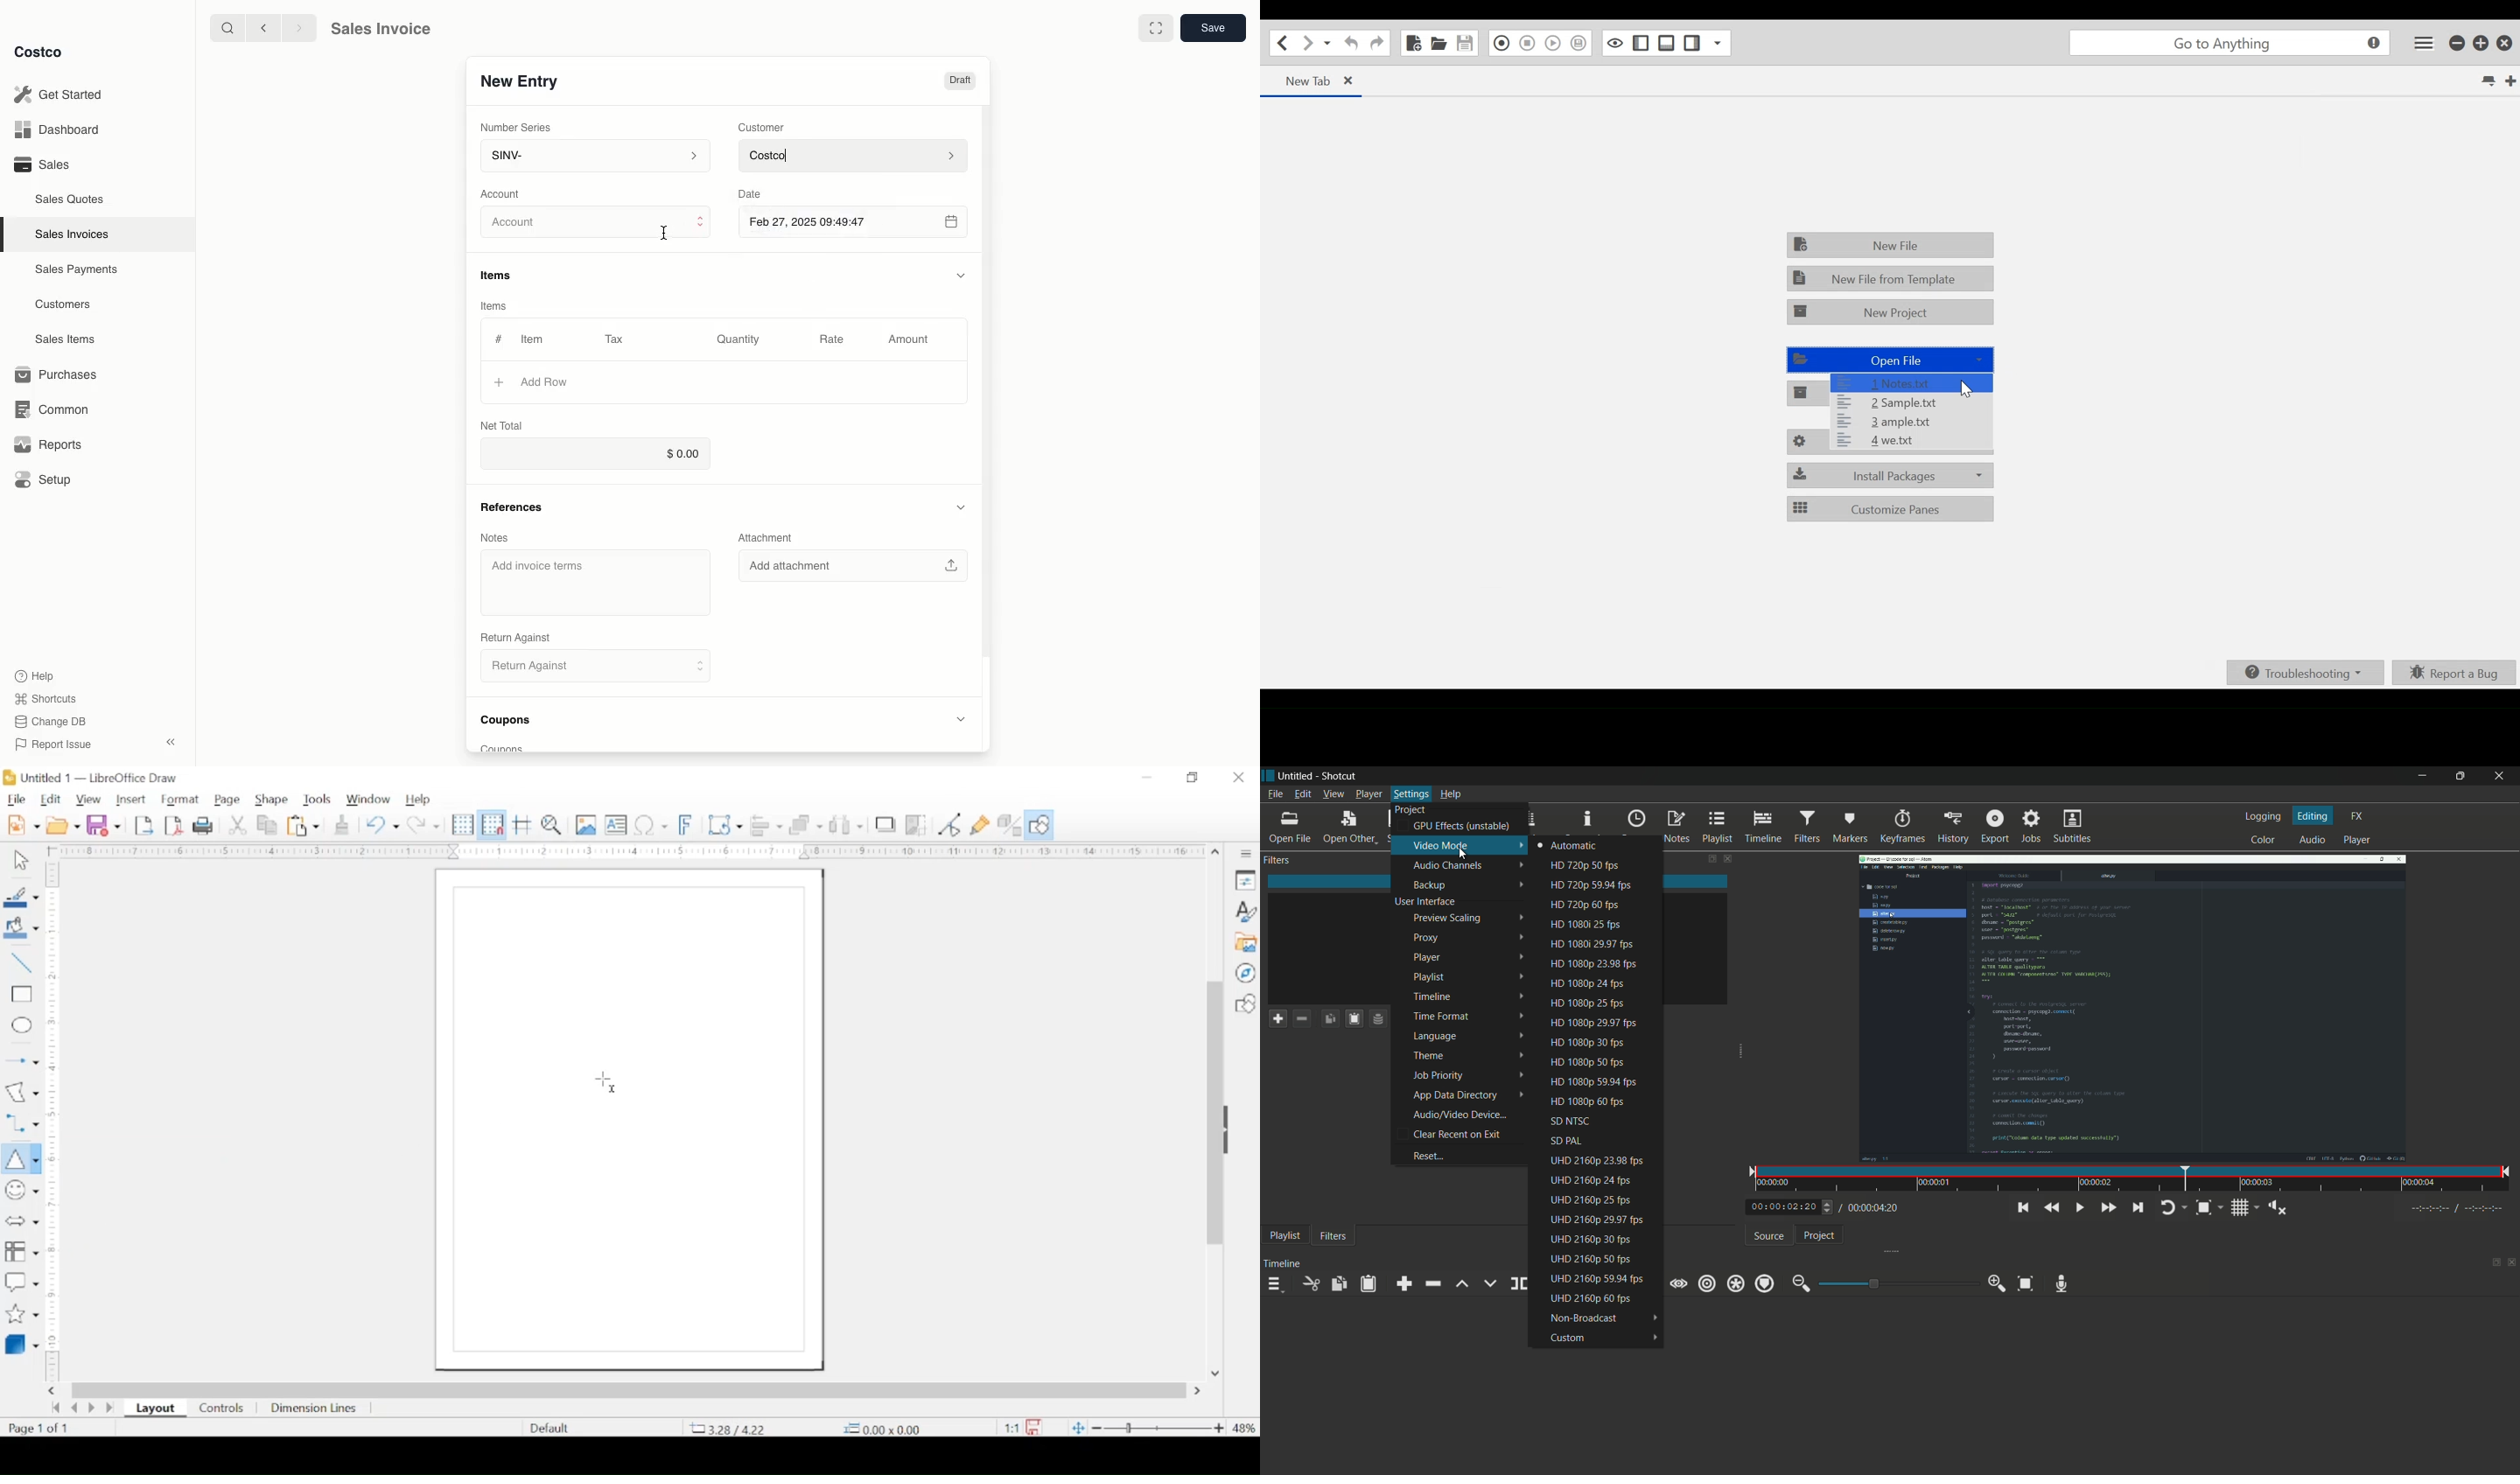  Describe the element at coordinates (45, 481) in the screenshot. I see `Setup` at that location.